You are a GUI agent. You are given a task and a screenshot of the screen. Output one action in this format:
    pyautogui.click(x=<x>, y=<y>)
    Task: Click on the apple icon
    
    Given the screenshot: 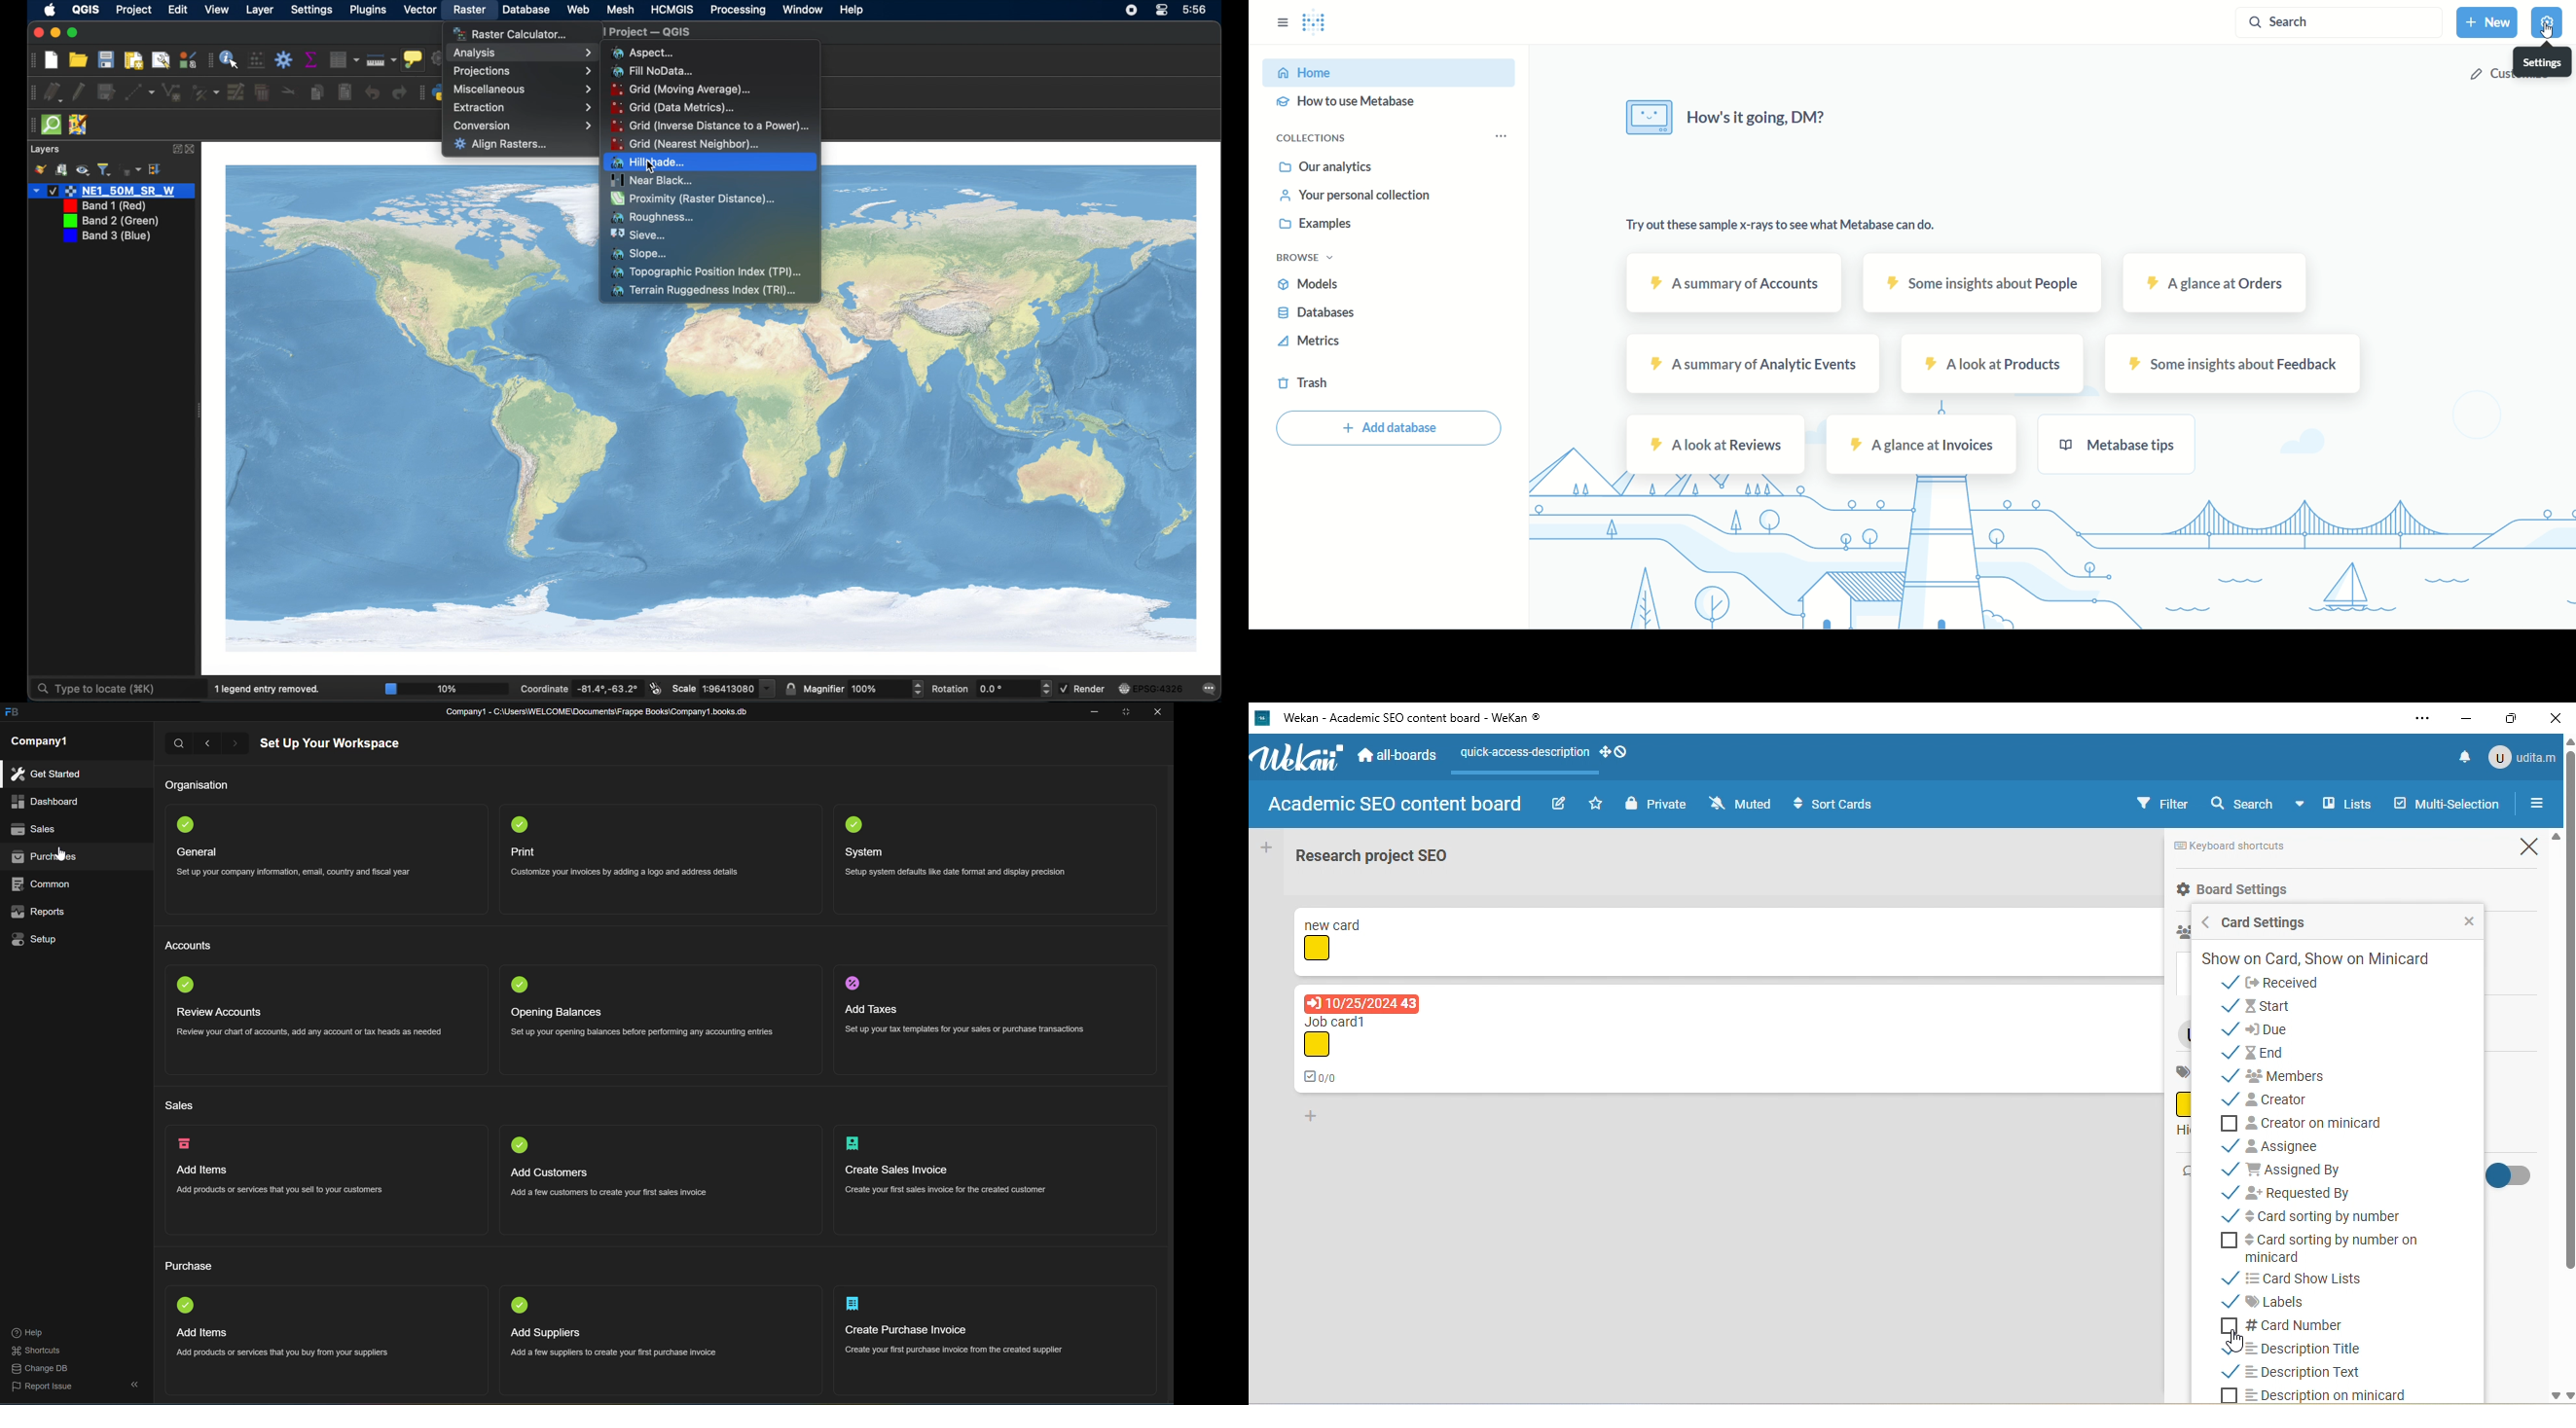 What is the action you would take?
    pyautogui.click(x=51, y=10)
    